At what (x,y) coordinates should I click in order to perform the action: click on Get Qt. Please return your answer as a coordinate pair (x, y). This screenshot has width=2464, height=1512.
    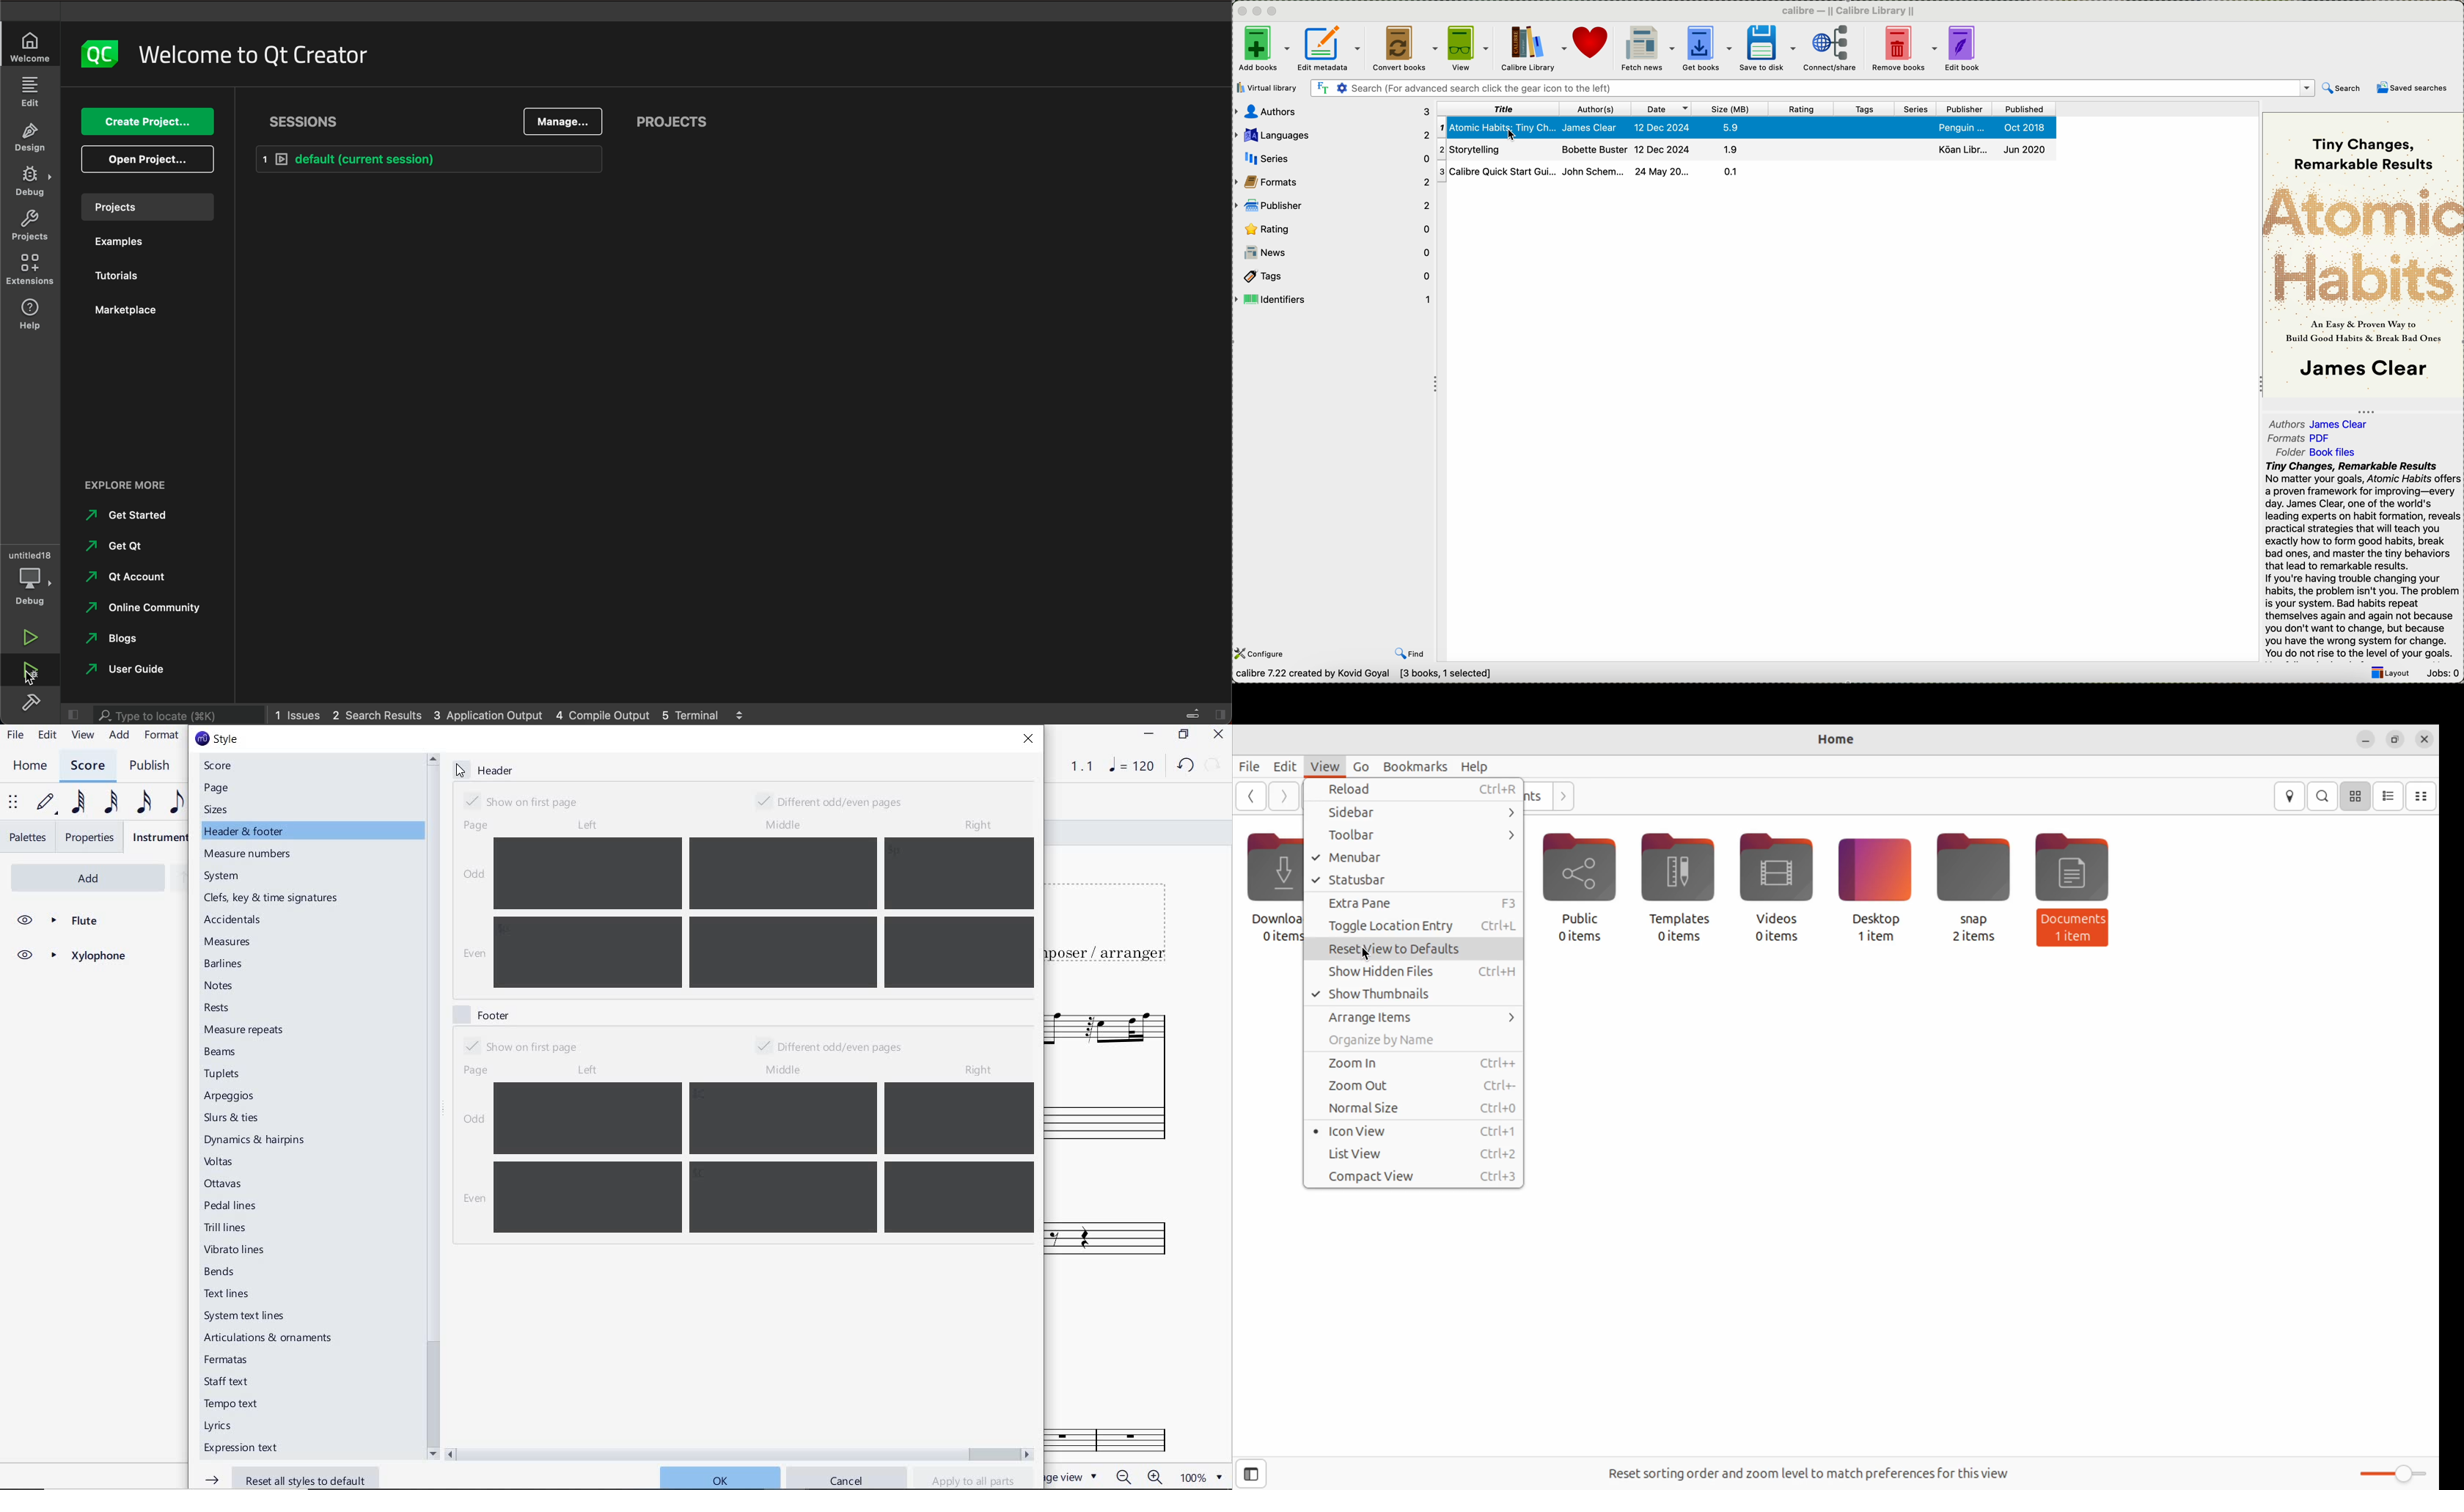
    Looking at the image, I should click on (118, 549).